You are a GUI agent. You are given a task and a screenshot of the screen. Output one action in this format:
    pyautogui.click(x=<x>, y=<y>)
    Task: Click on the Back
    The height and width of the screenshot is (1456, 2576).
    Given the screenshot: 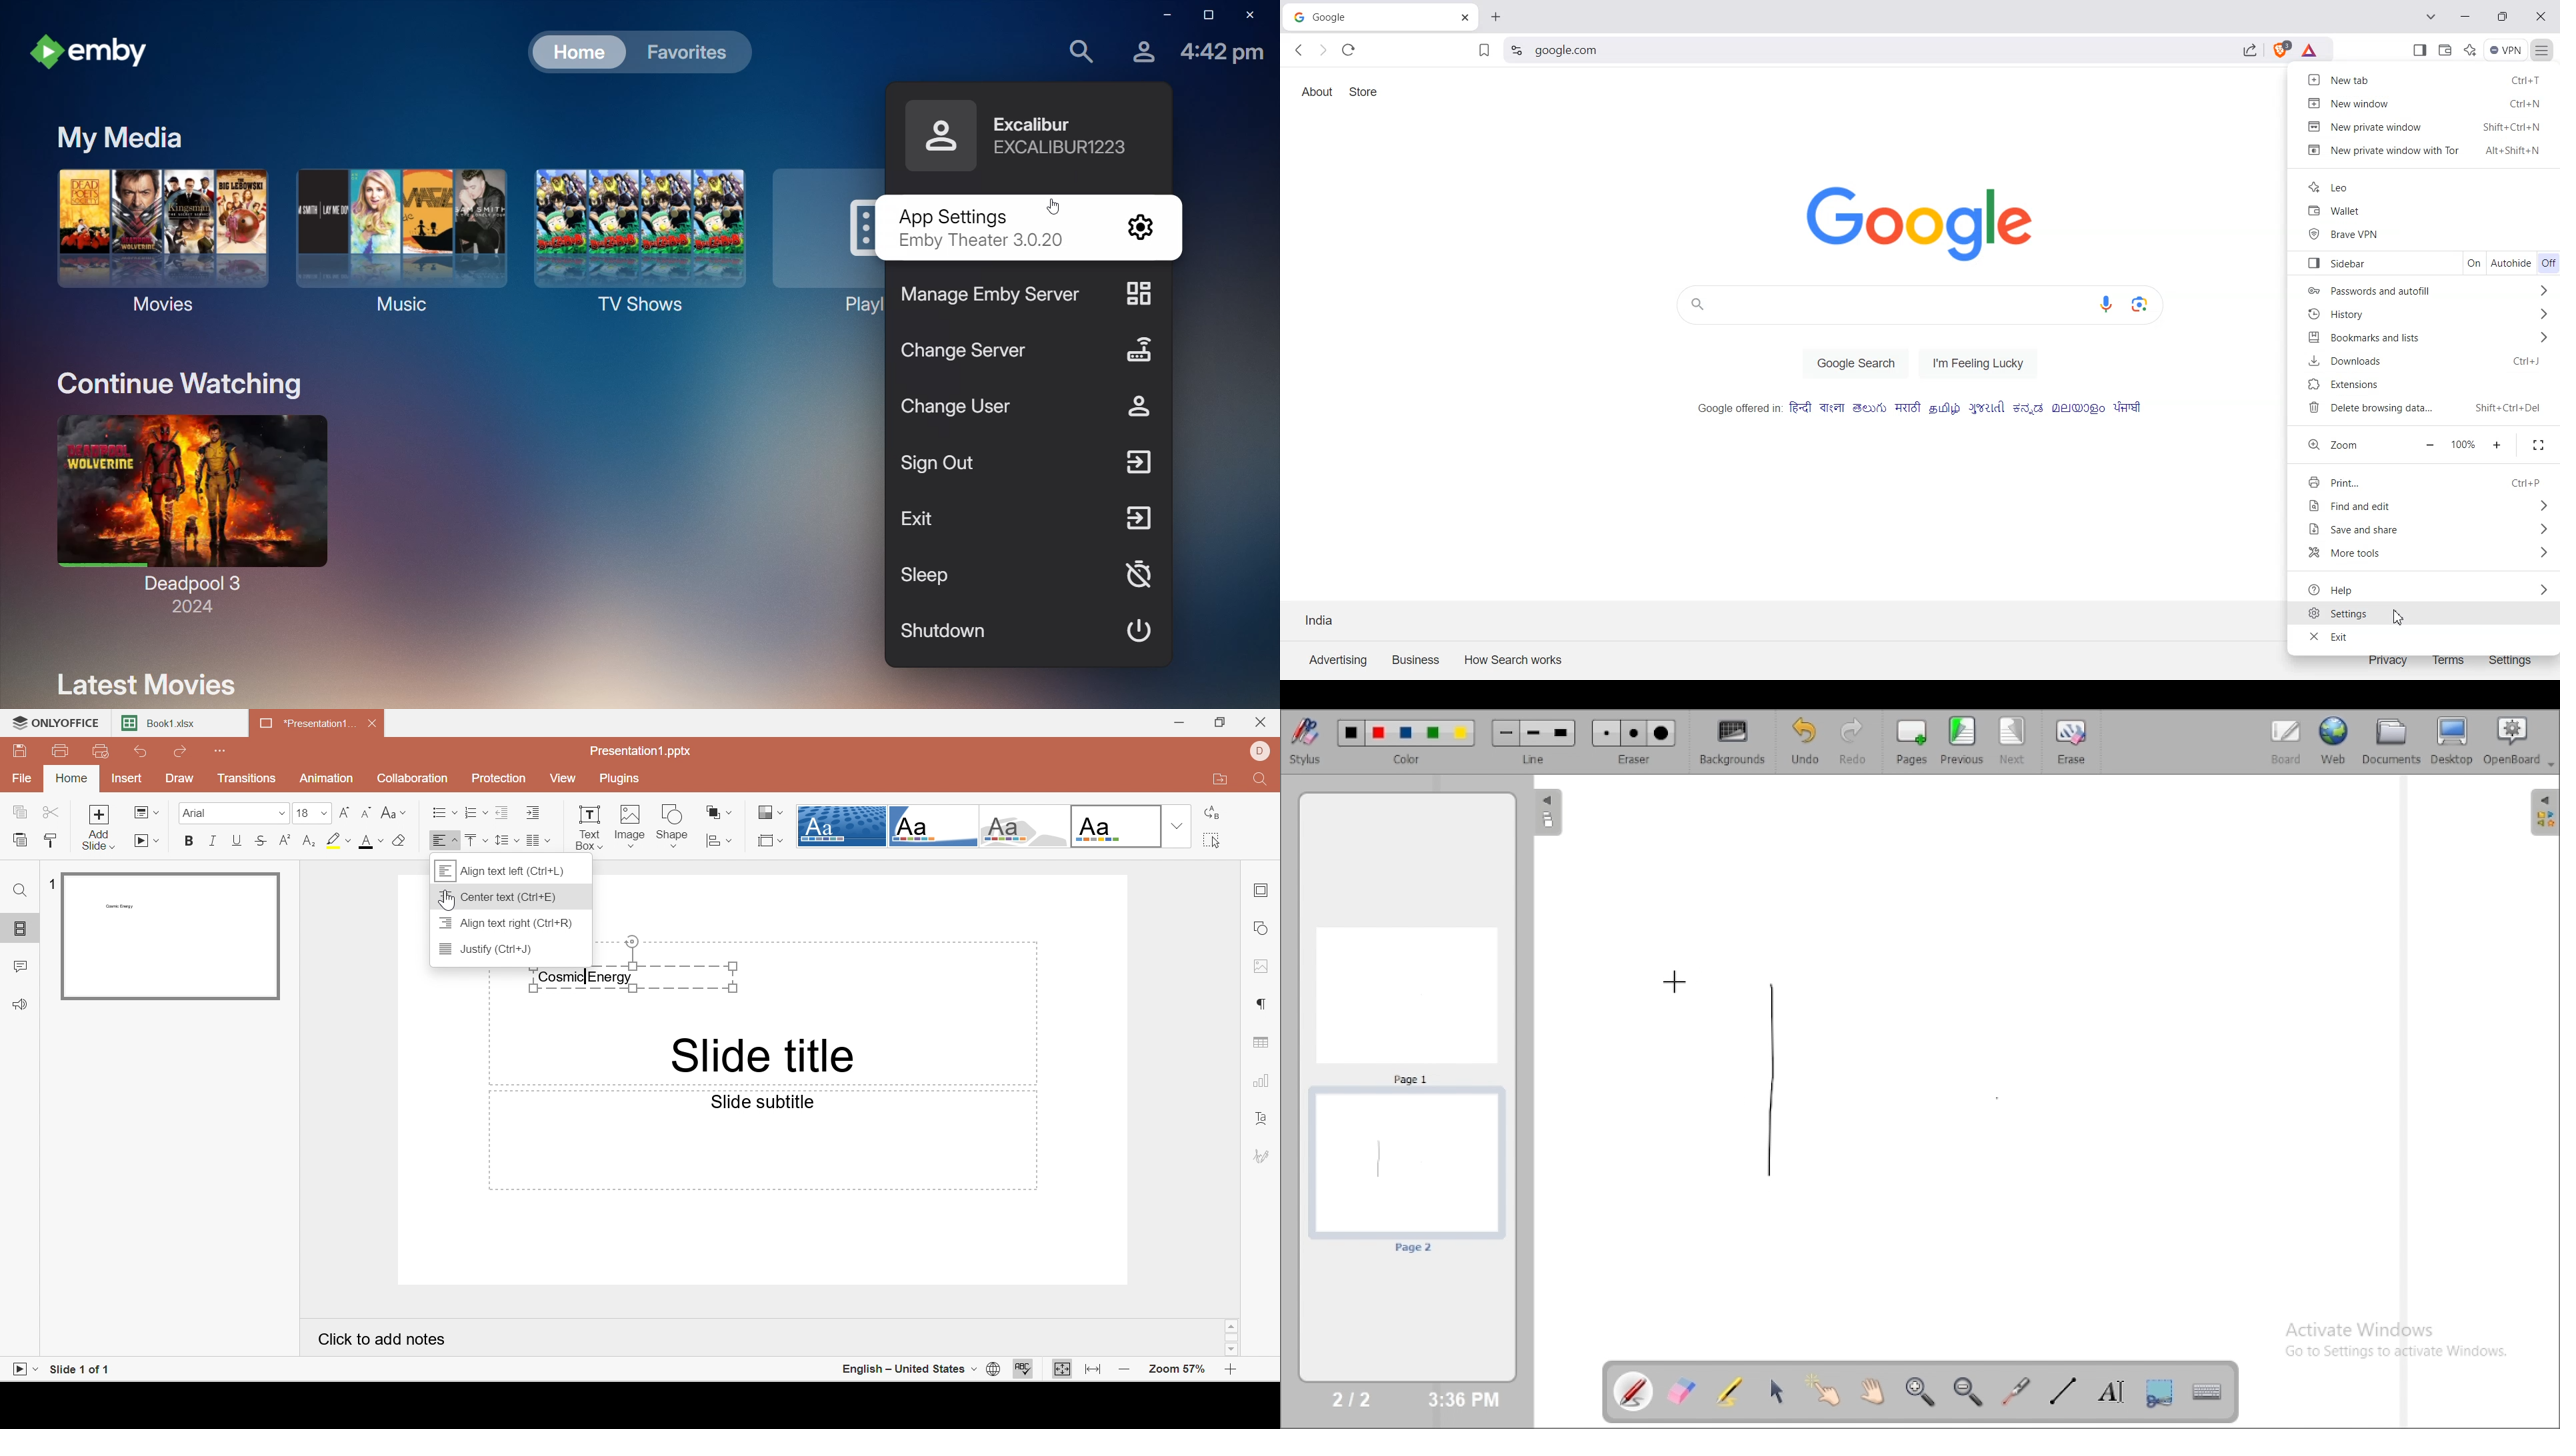 What is the action you would take?
    pyautogui.click(x=1300, y=50)
    